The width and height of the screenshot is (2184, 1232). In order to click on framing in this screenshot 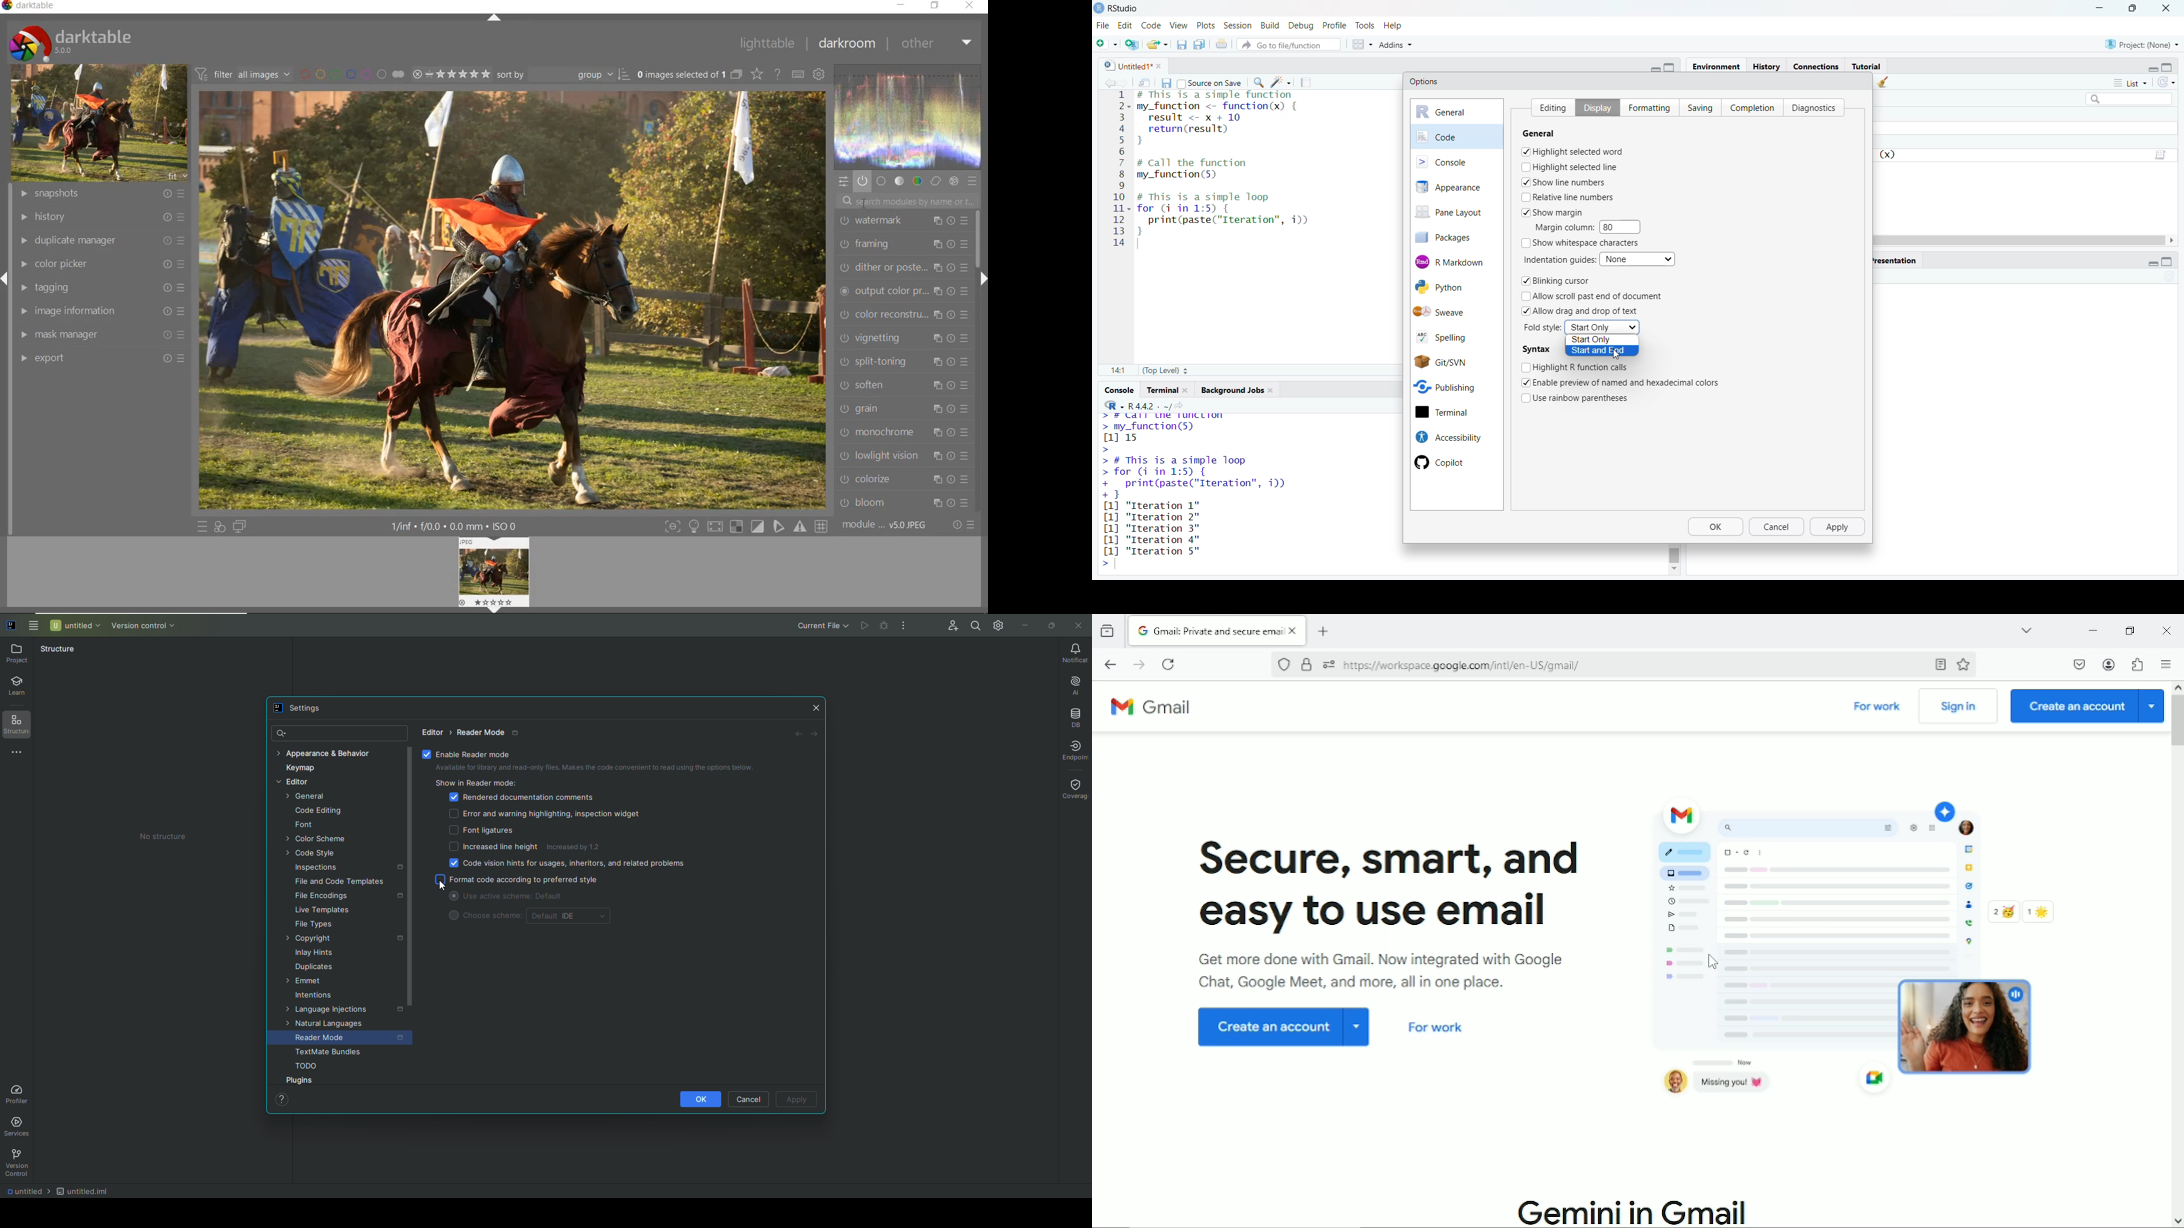, I will do `click(902, 243)`.